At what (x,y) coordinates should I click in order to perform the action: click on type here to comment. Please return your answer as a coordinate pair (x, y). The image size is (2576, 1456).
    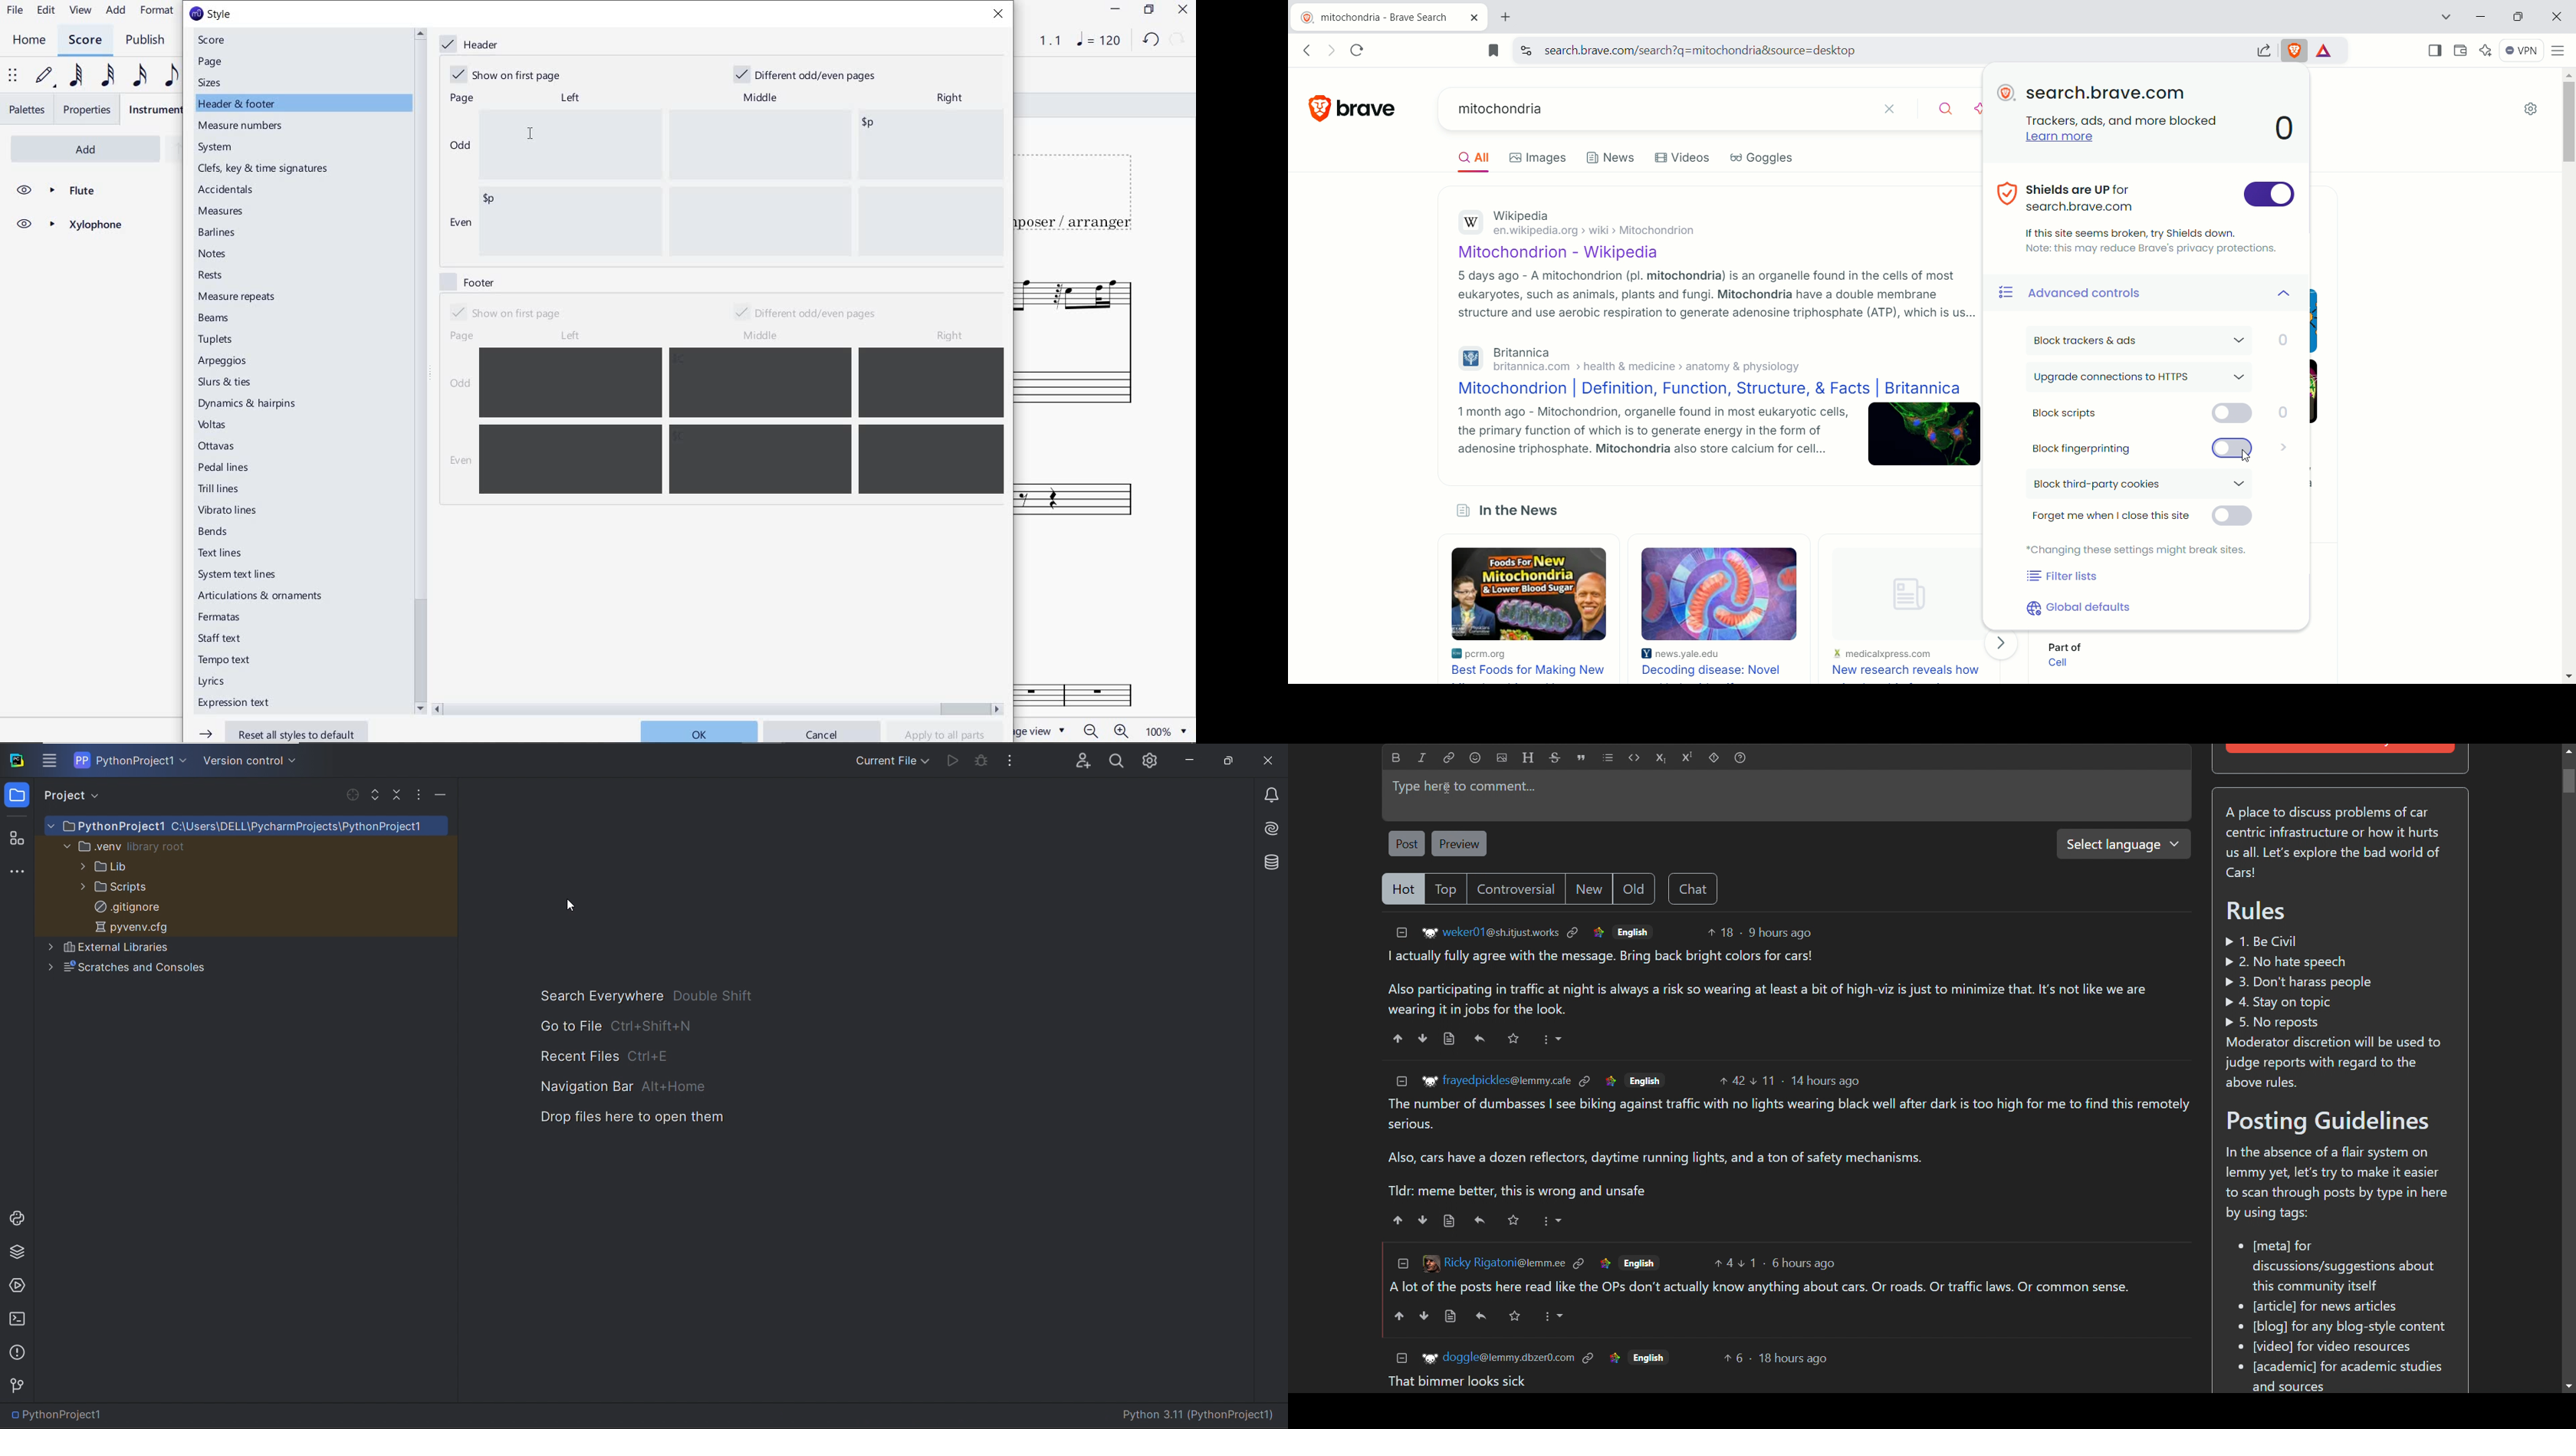
    Looking at the image, I should click on (1787, 795).